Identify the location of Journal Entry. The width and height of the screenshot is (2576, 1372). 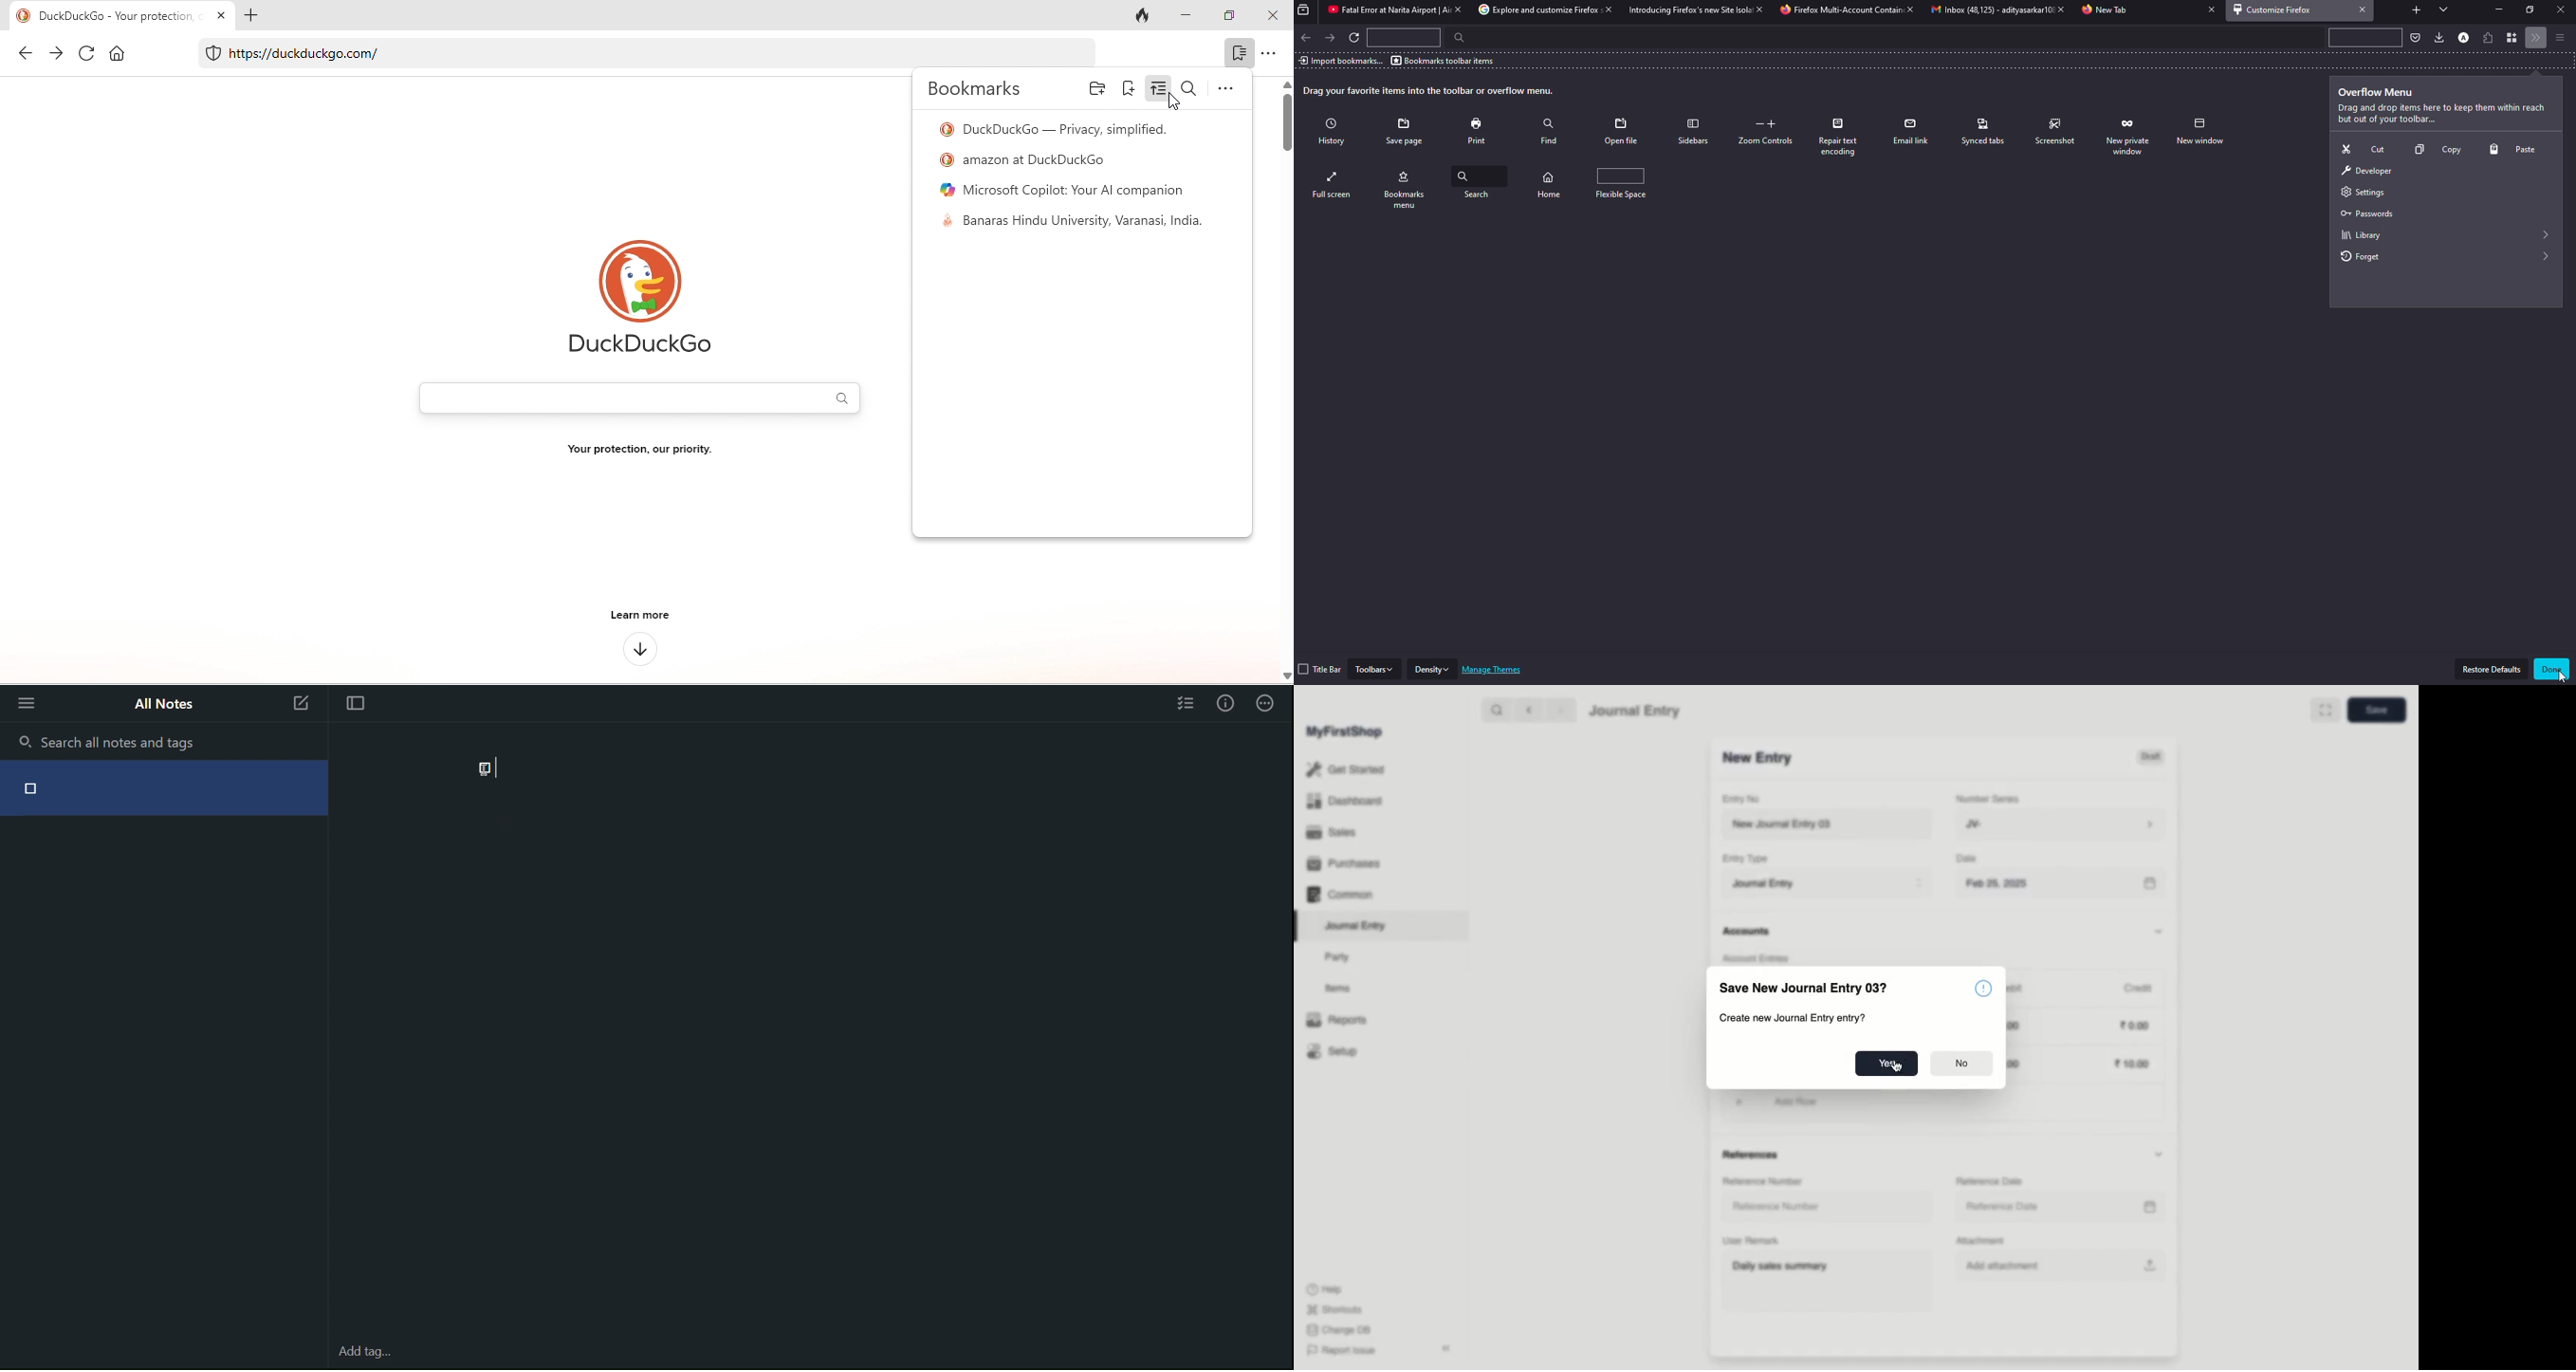
(1635, 710).